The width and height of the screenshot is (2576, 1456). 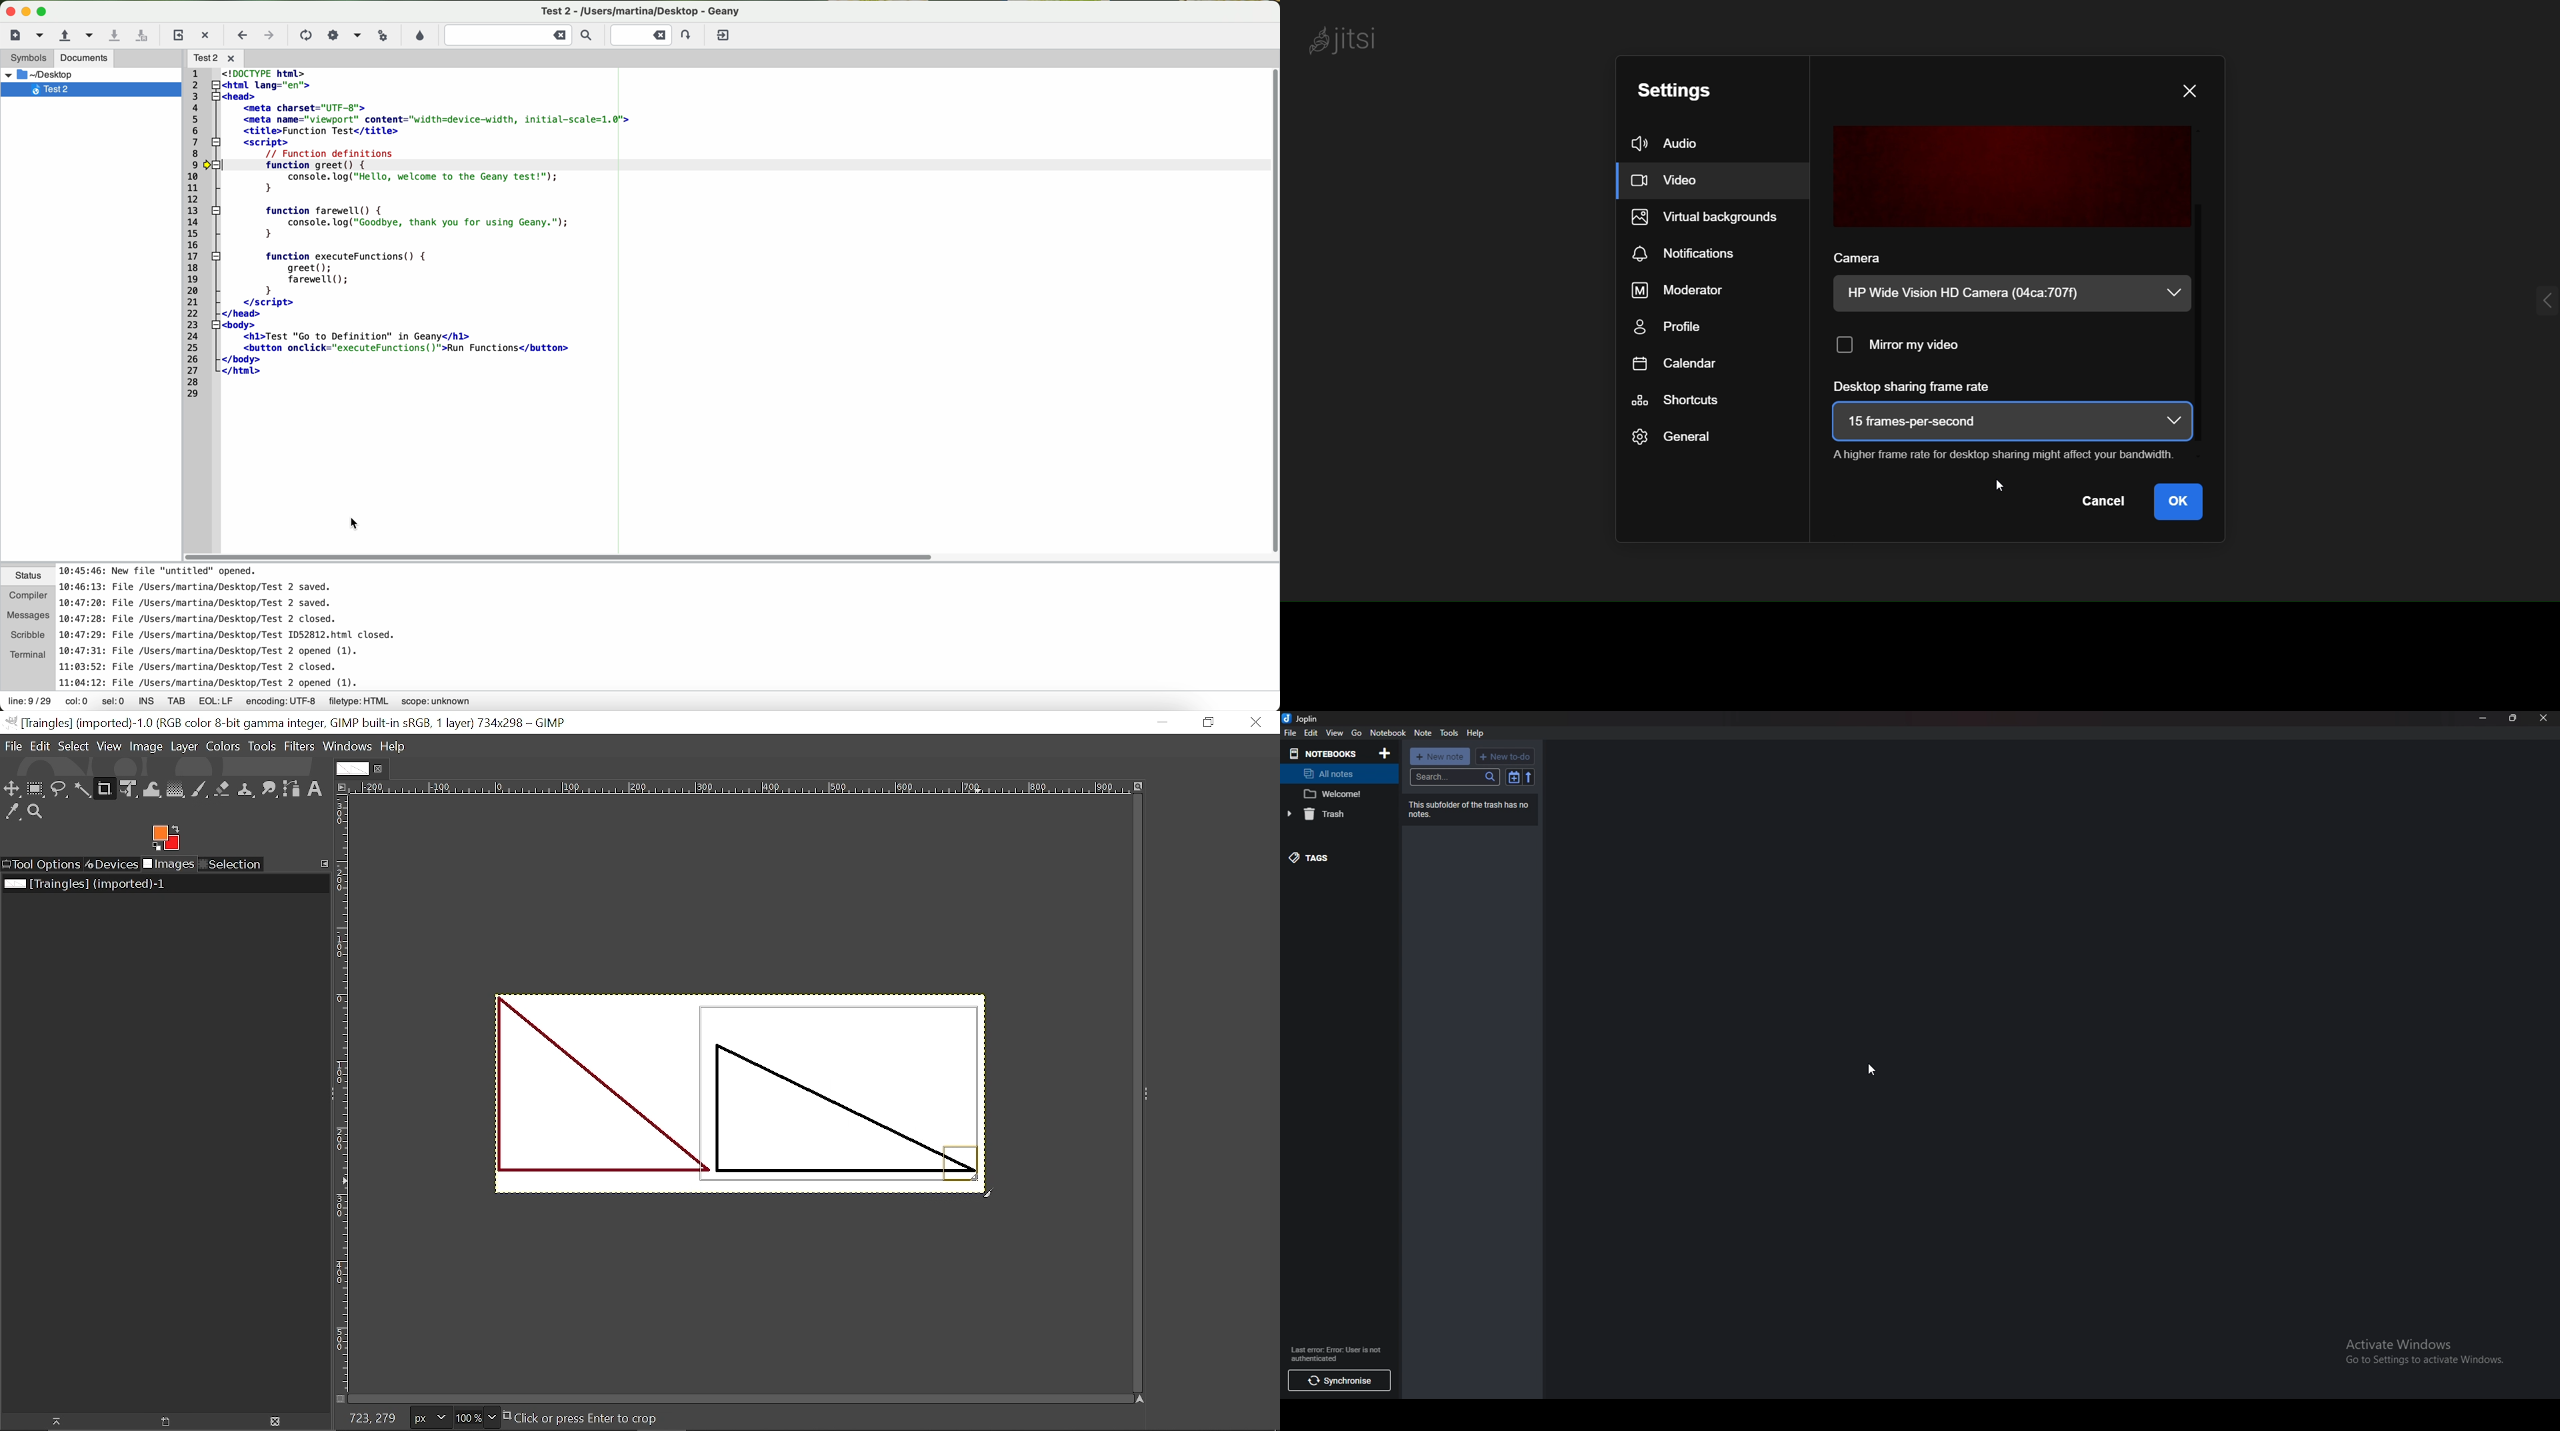 What do you see at coordinates (1358, 733) in the screenshot?
I see `go` at bounding box center [1358, 733].